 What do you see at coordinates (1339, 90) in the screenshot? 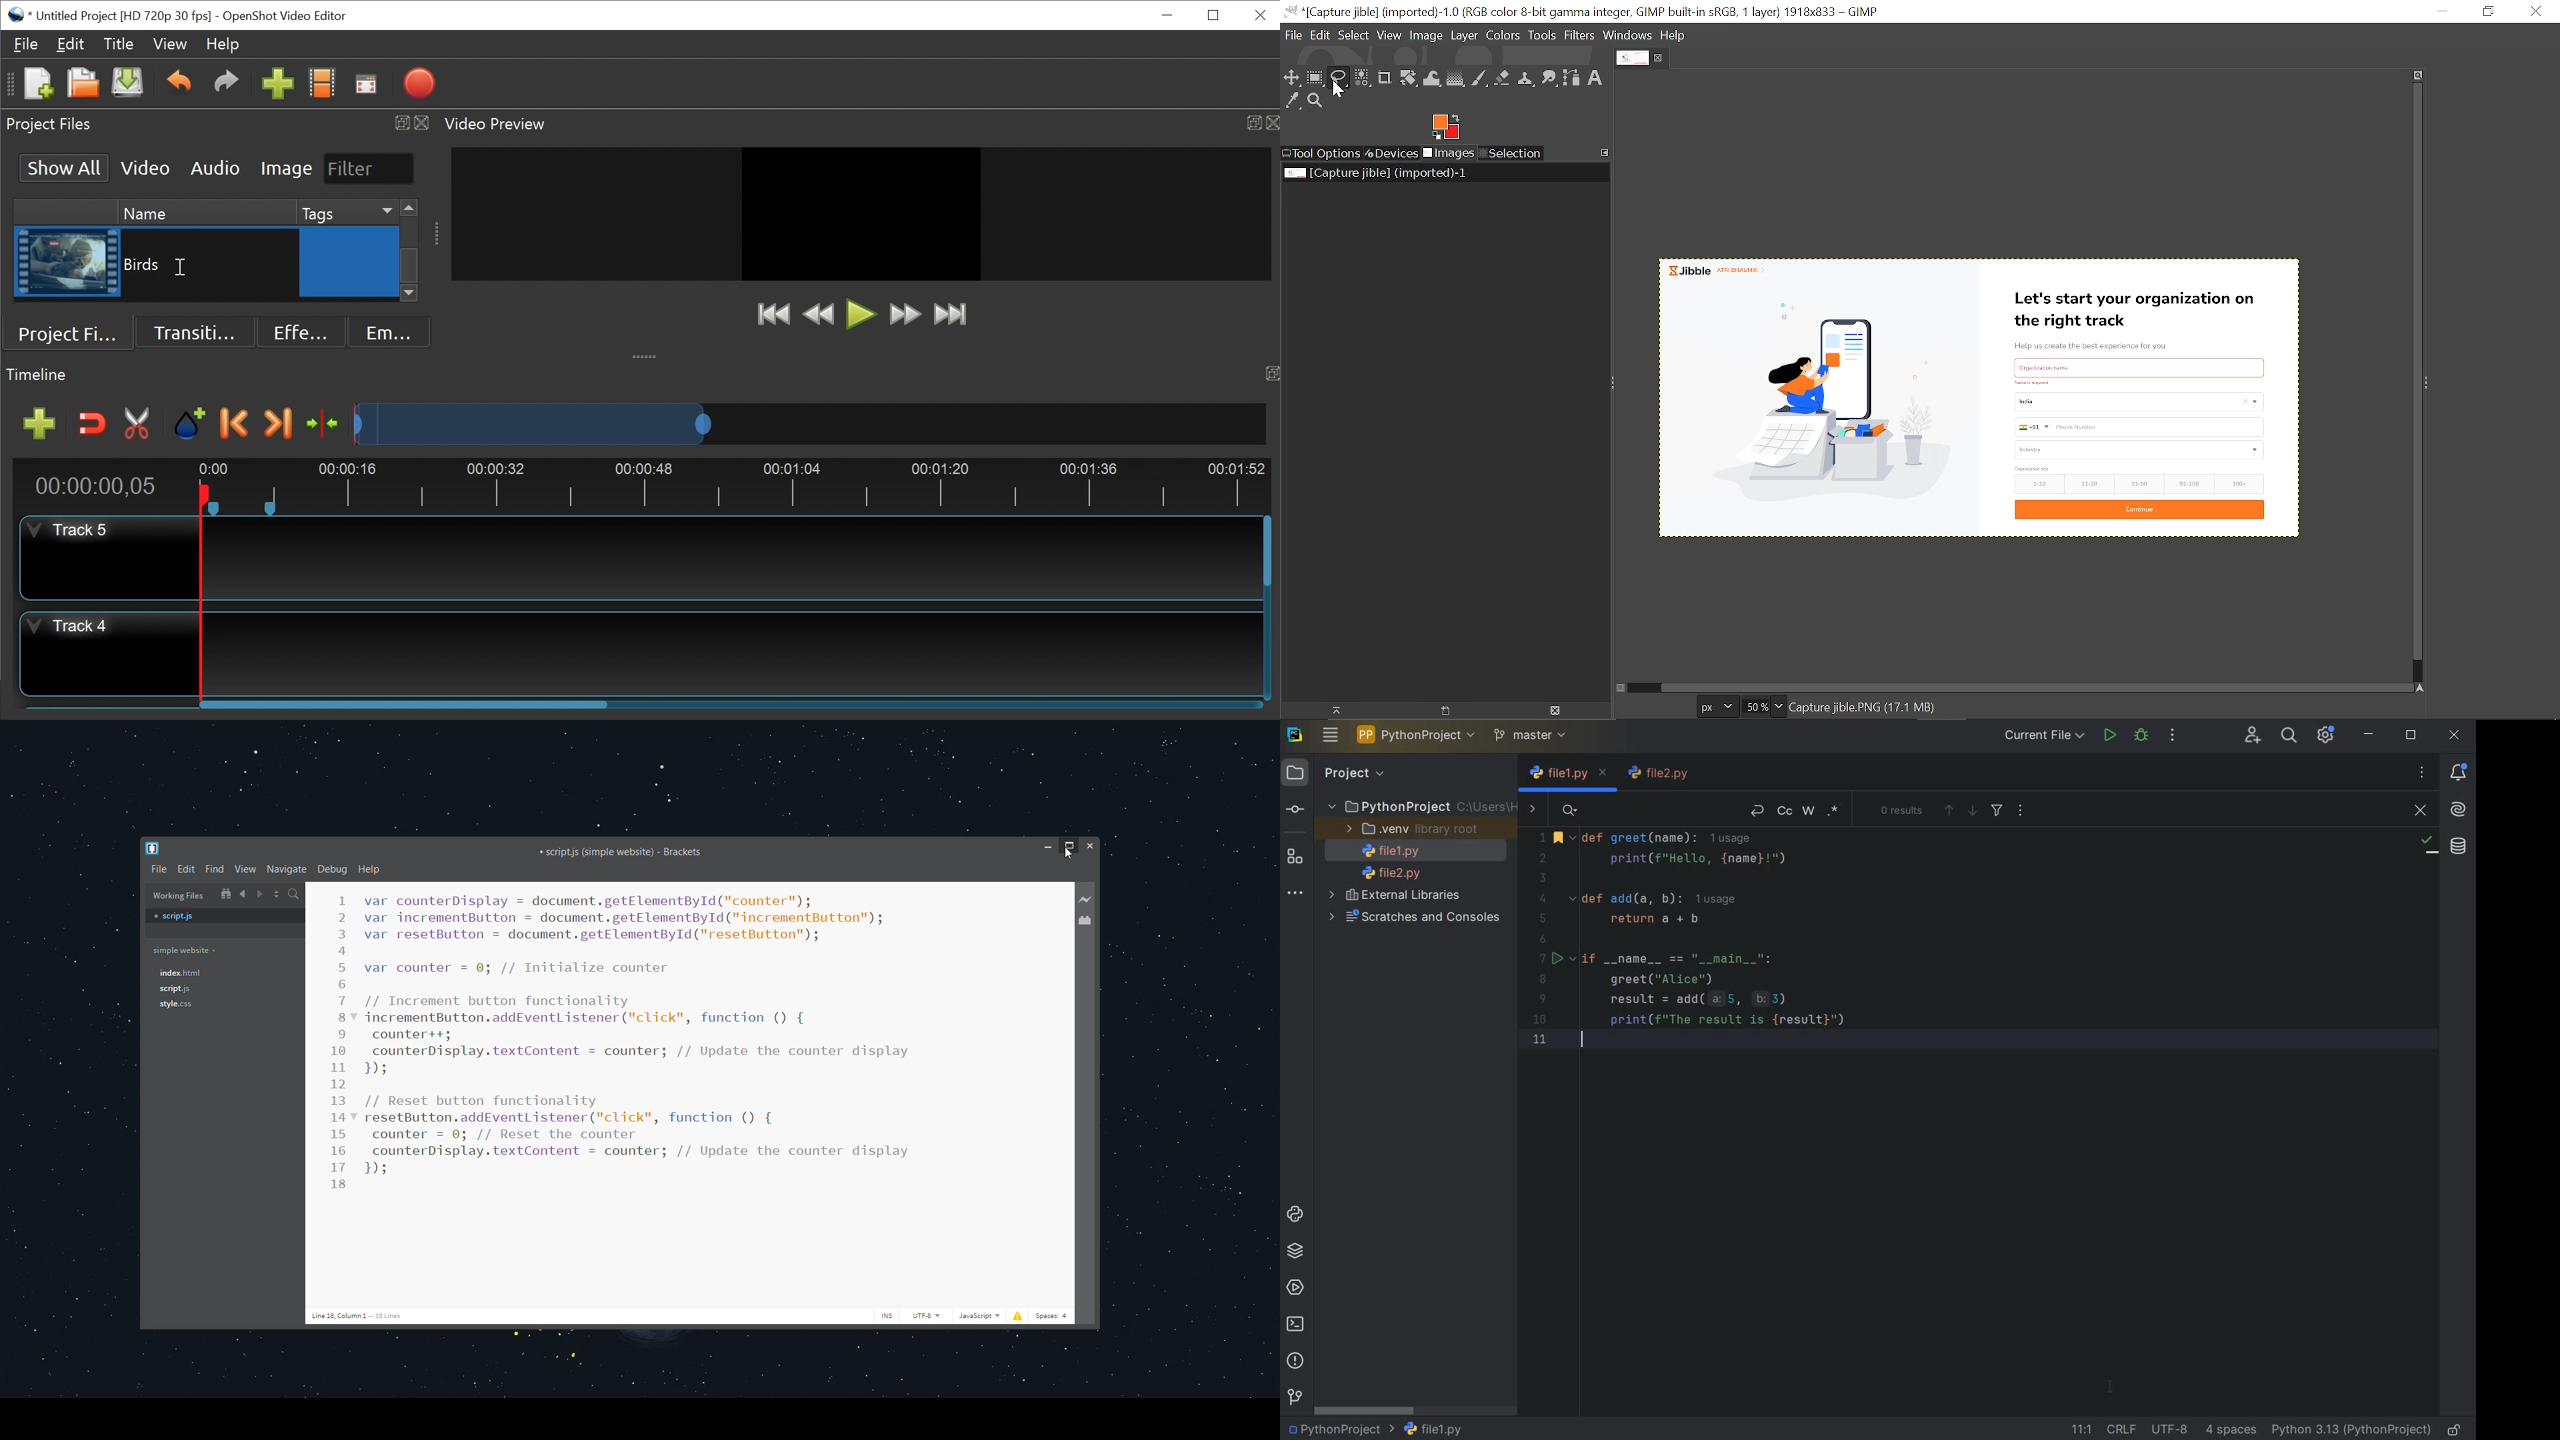
I see `cursor` at bounding box center [1339, 90].